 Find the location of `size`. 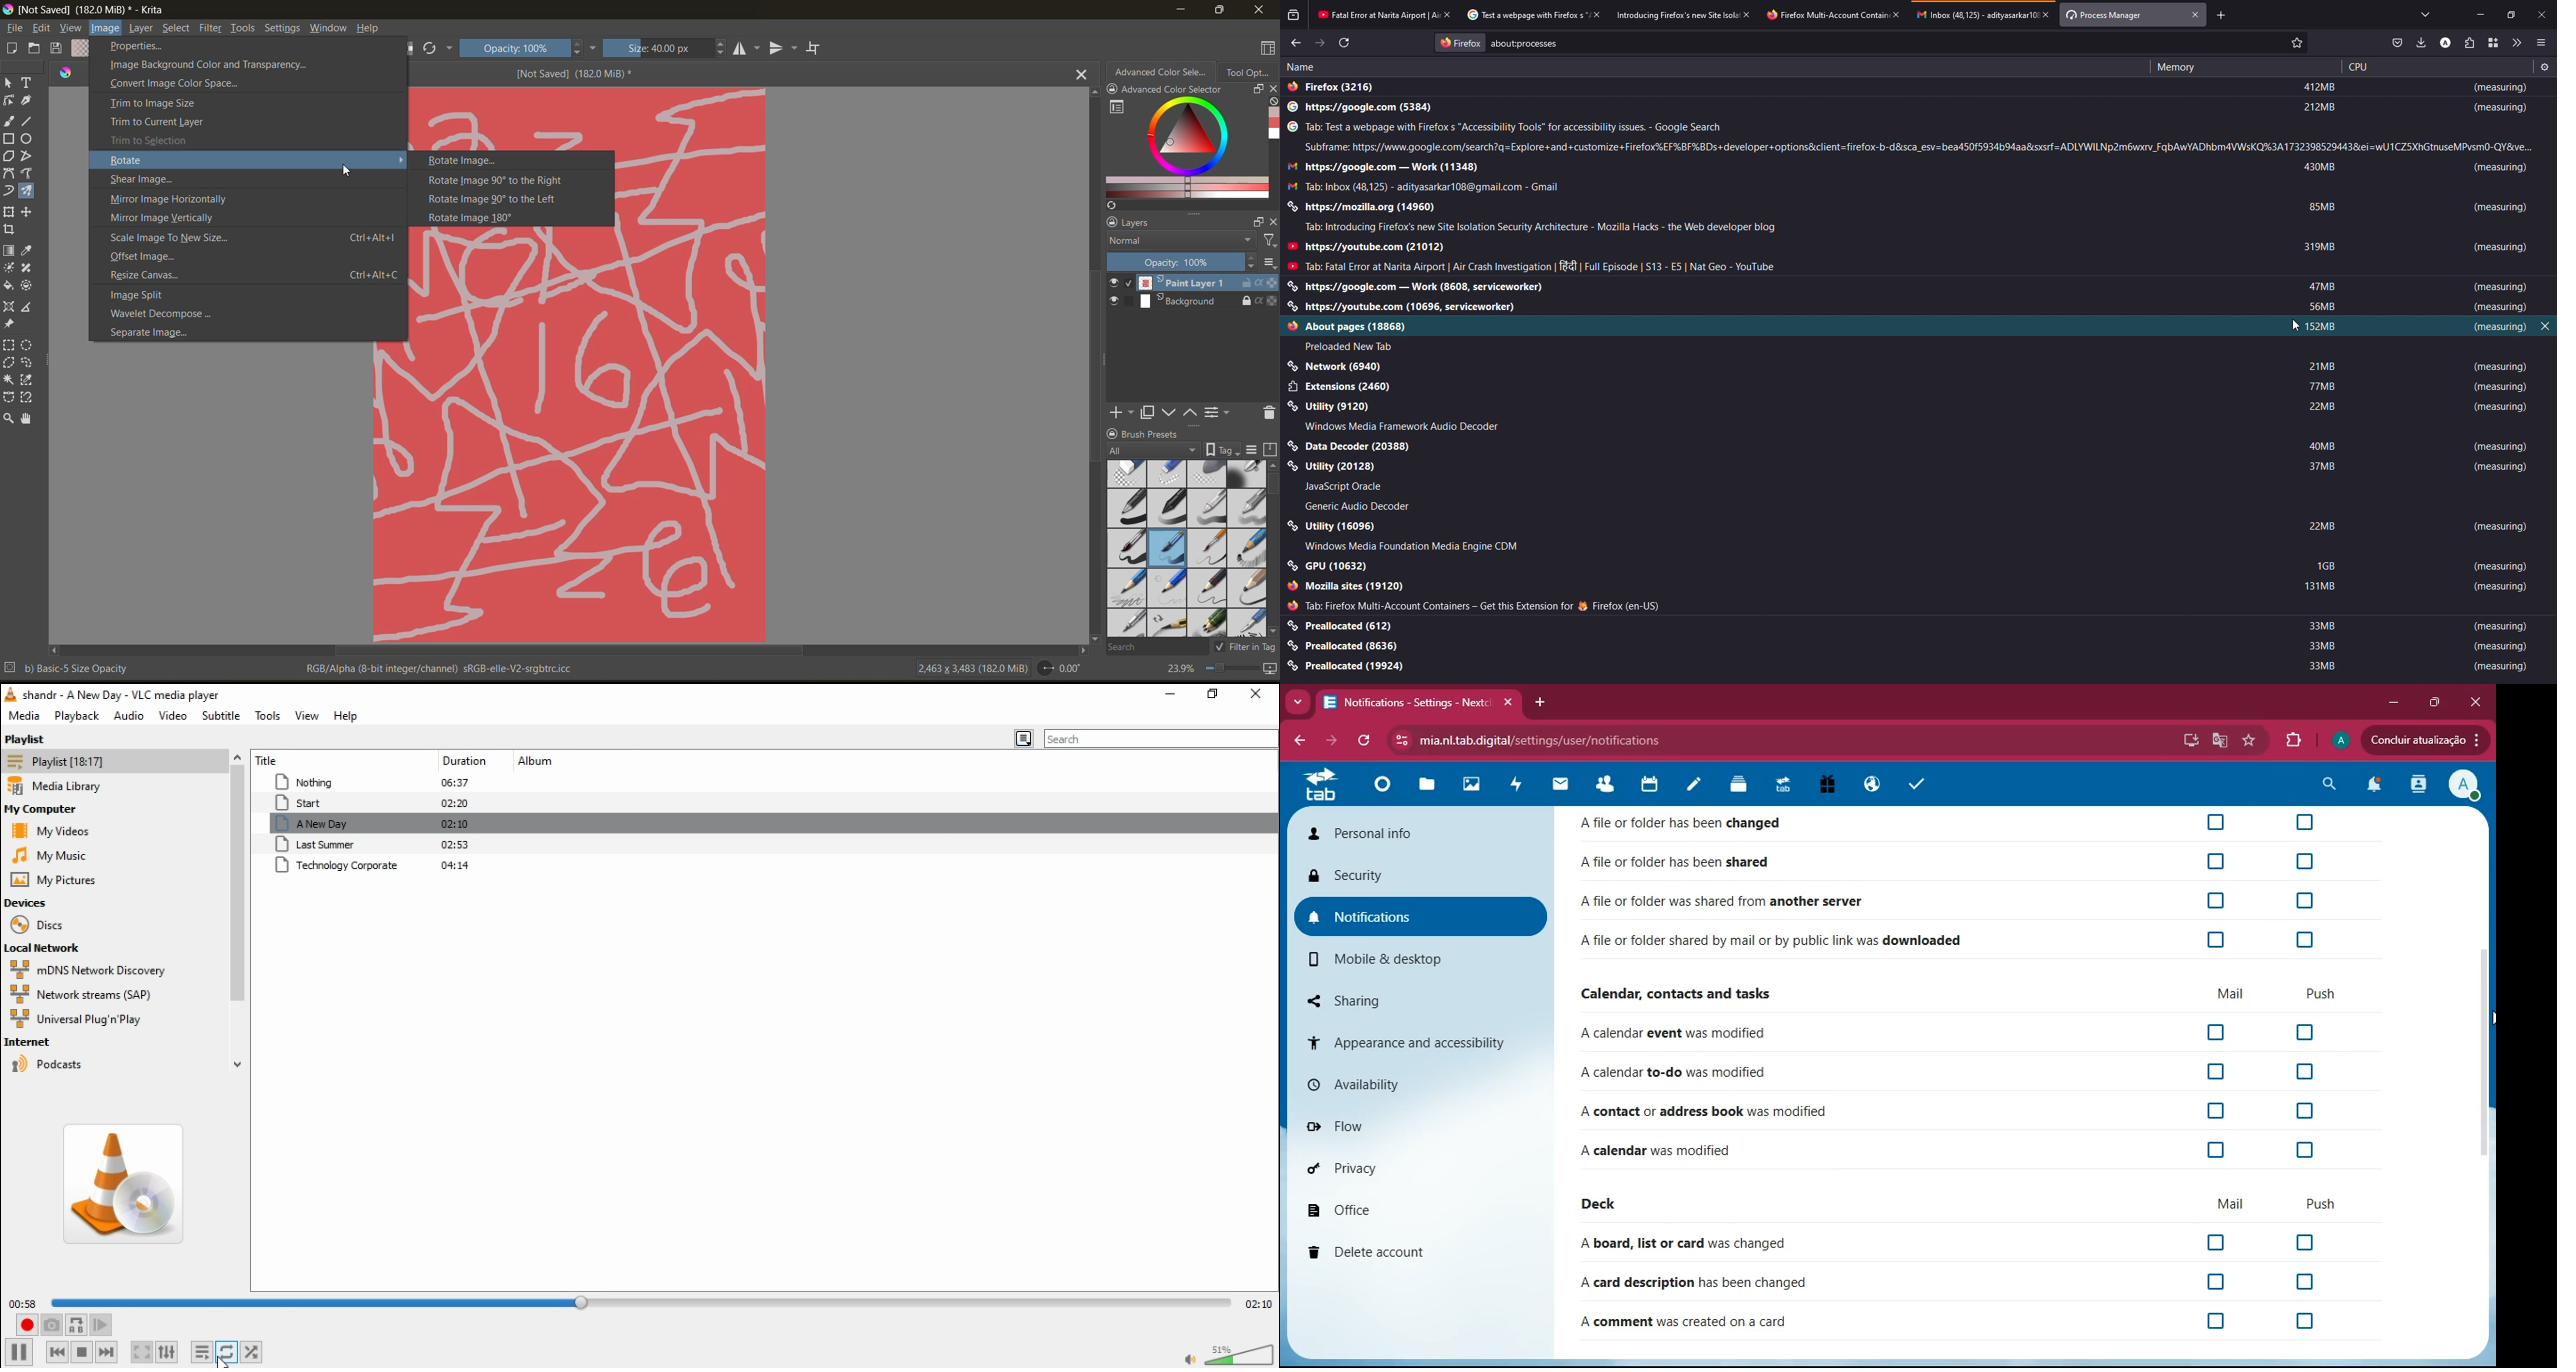

size is located at coordinates (670, 47).